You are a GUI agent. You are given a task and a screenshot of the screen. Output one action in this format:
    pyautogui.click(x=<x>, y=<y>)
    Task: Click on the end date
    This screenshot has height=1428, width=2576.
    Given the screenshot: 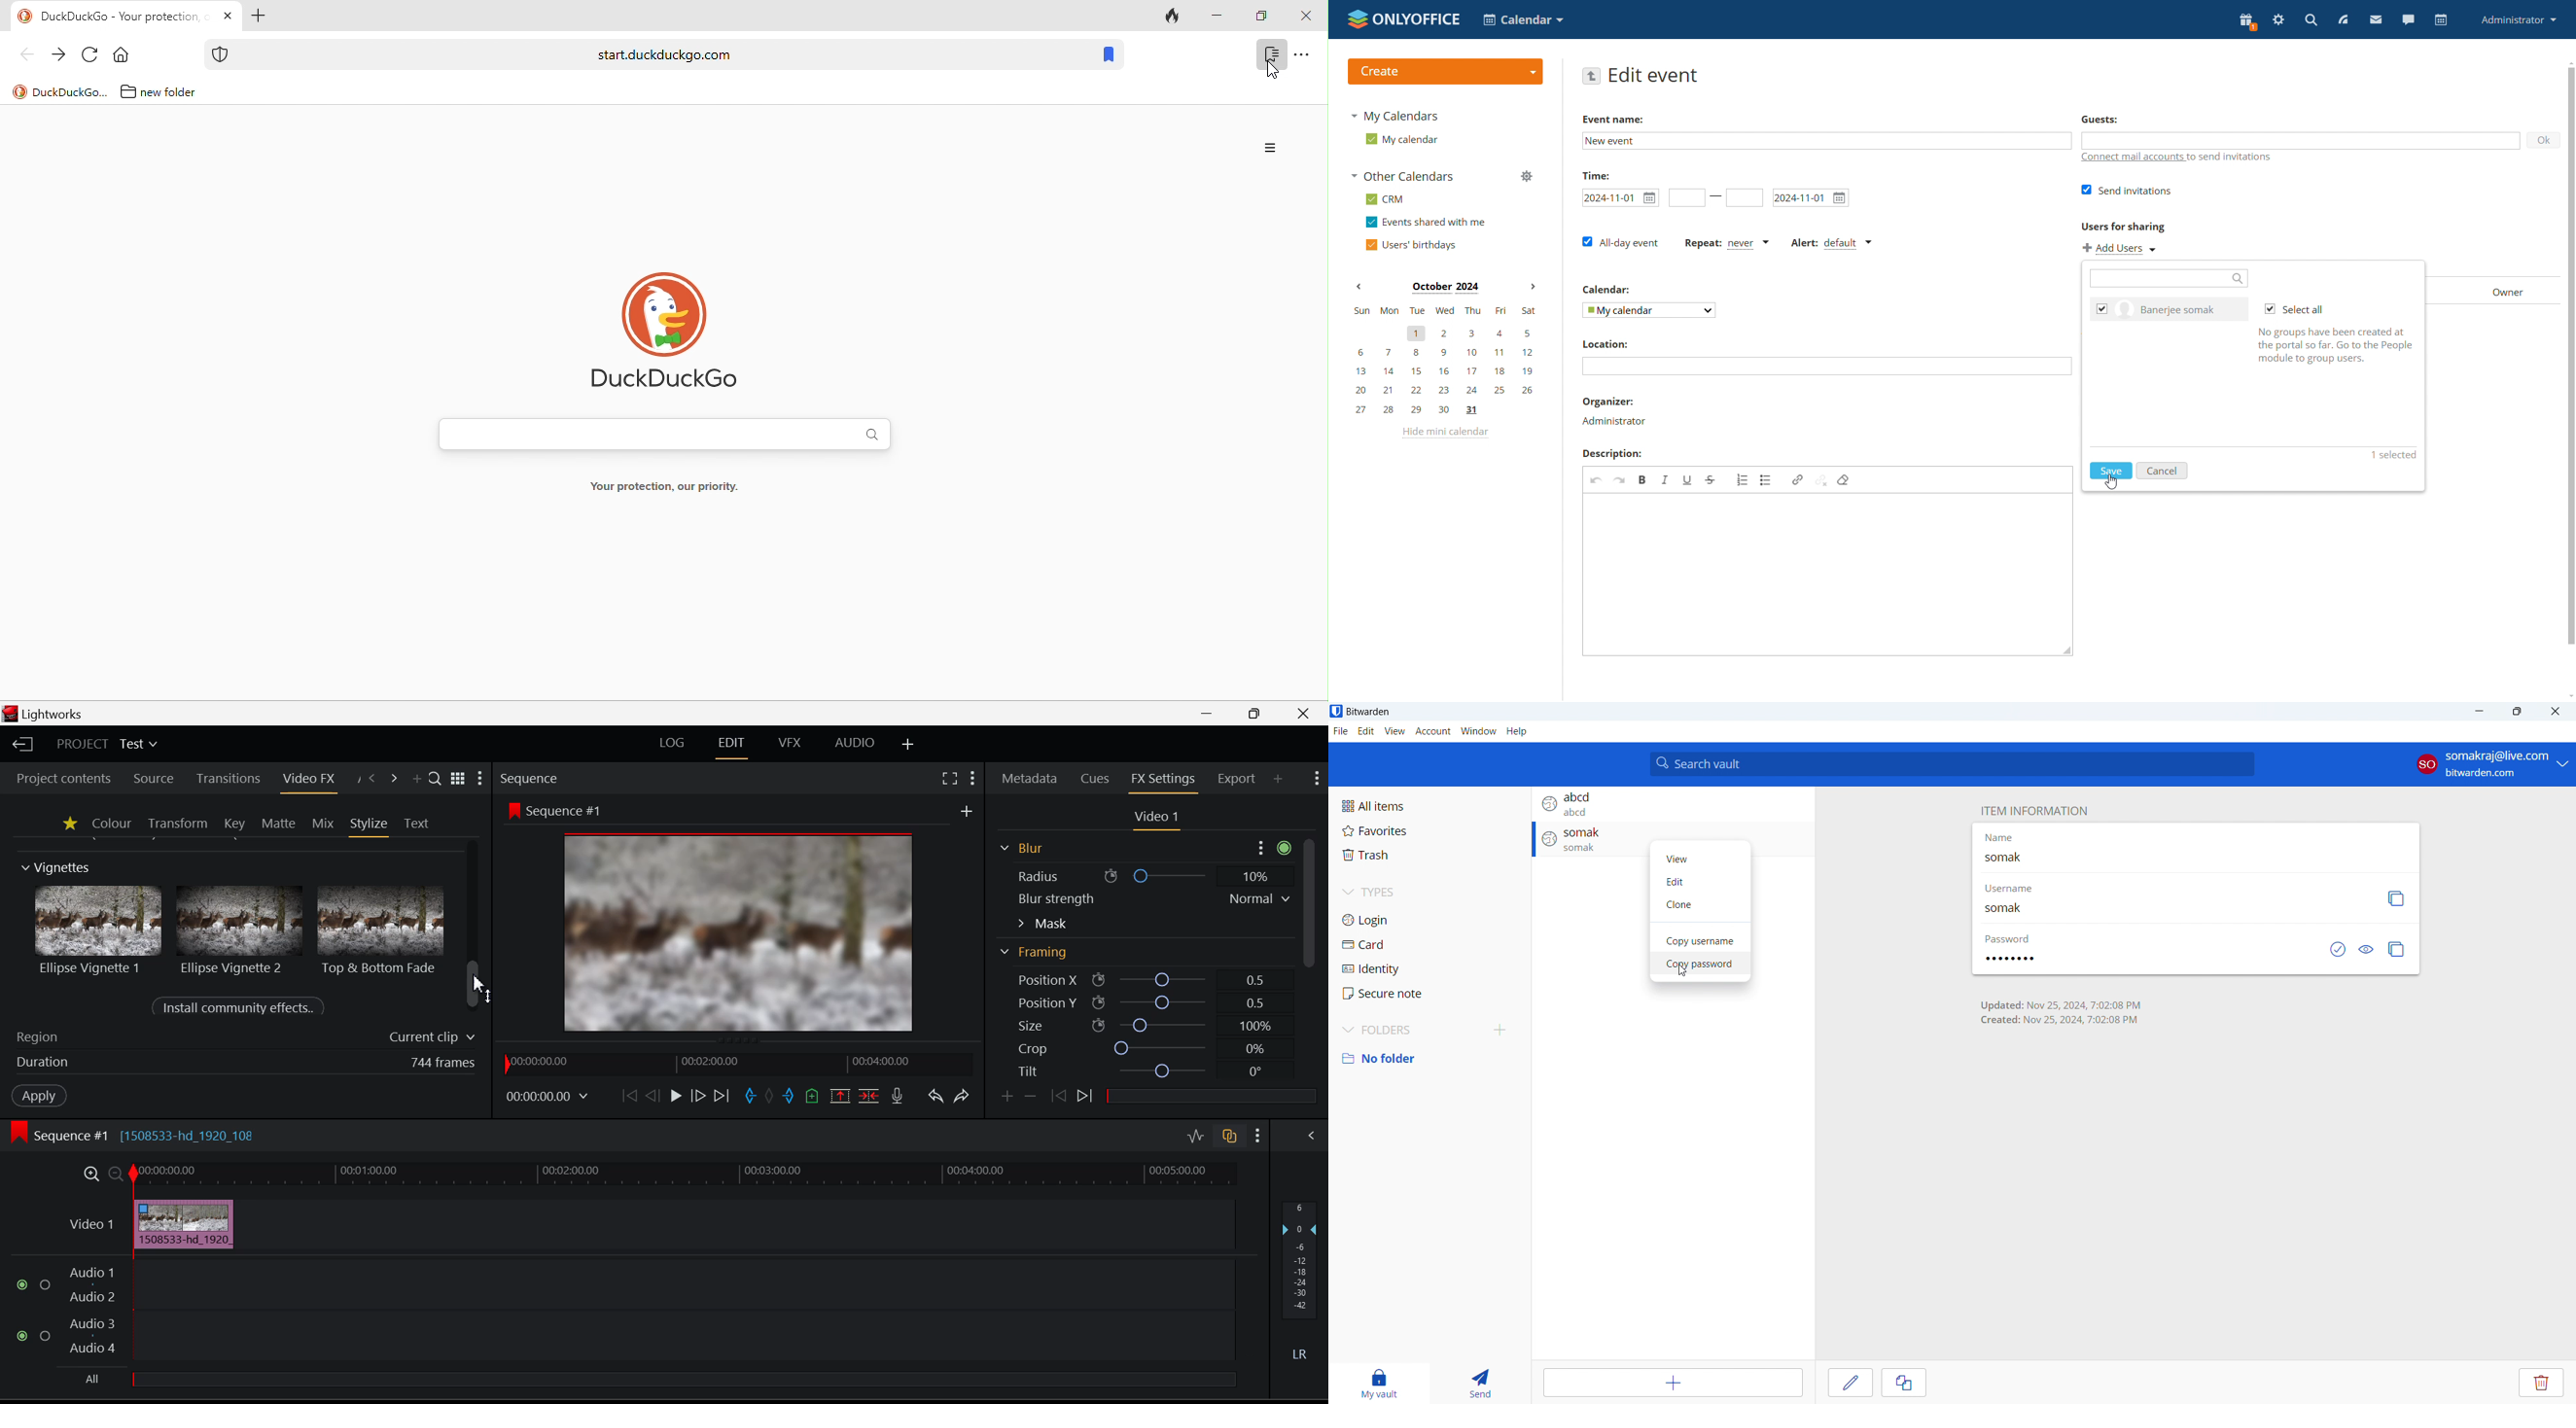 What is the action you would take?
    pyautogui.click(x=1809, y=198)
    